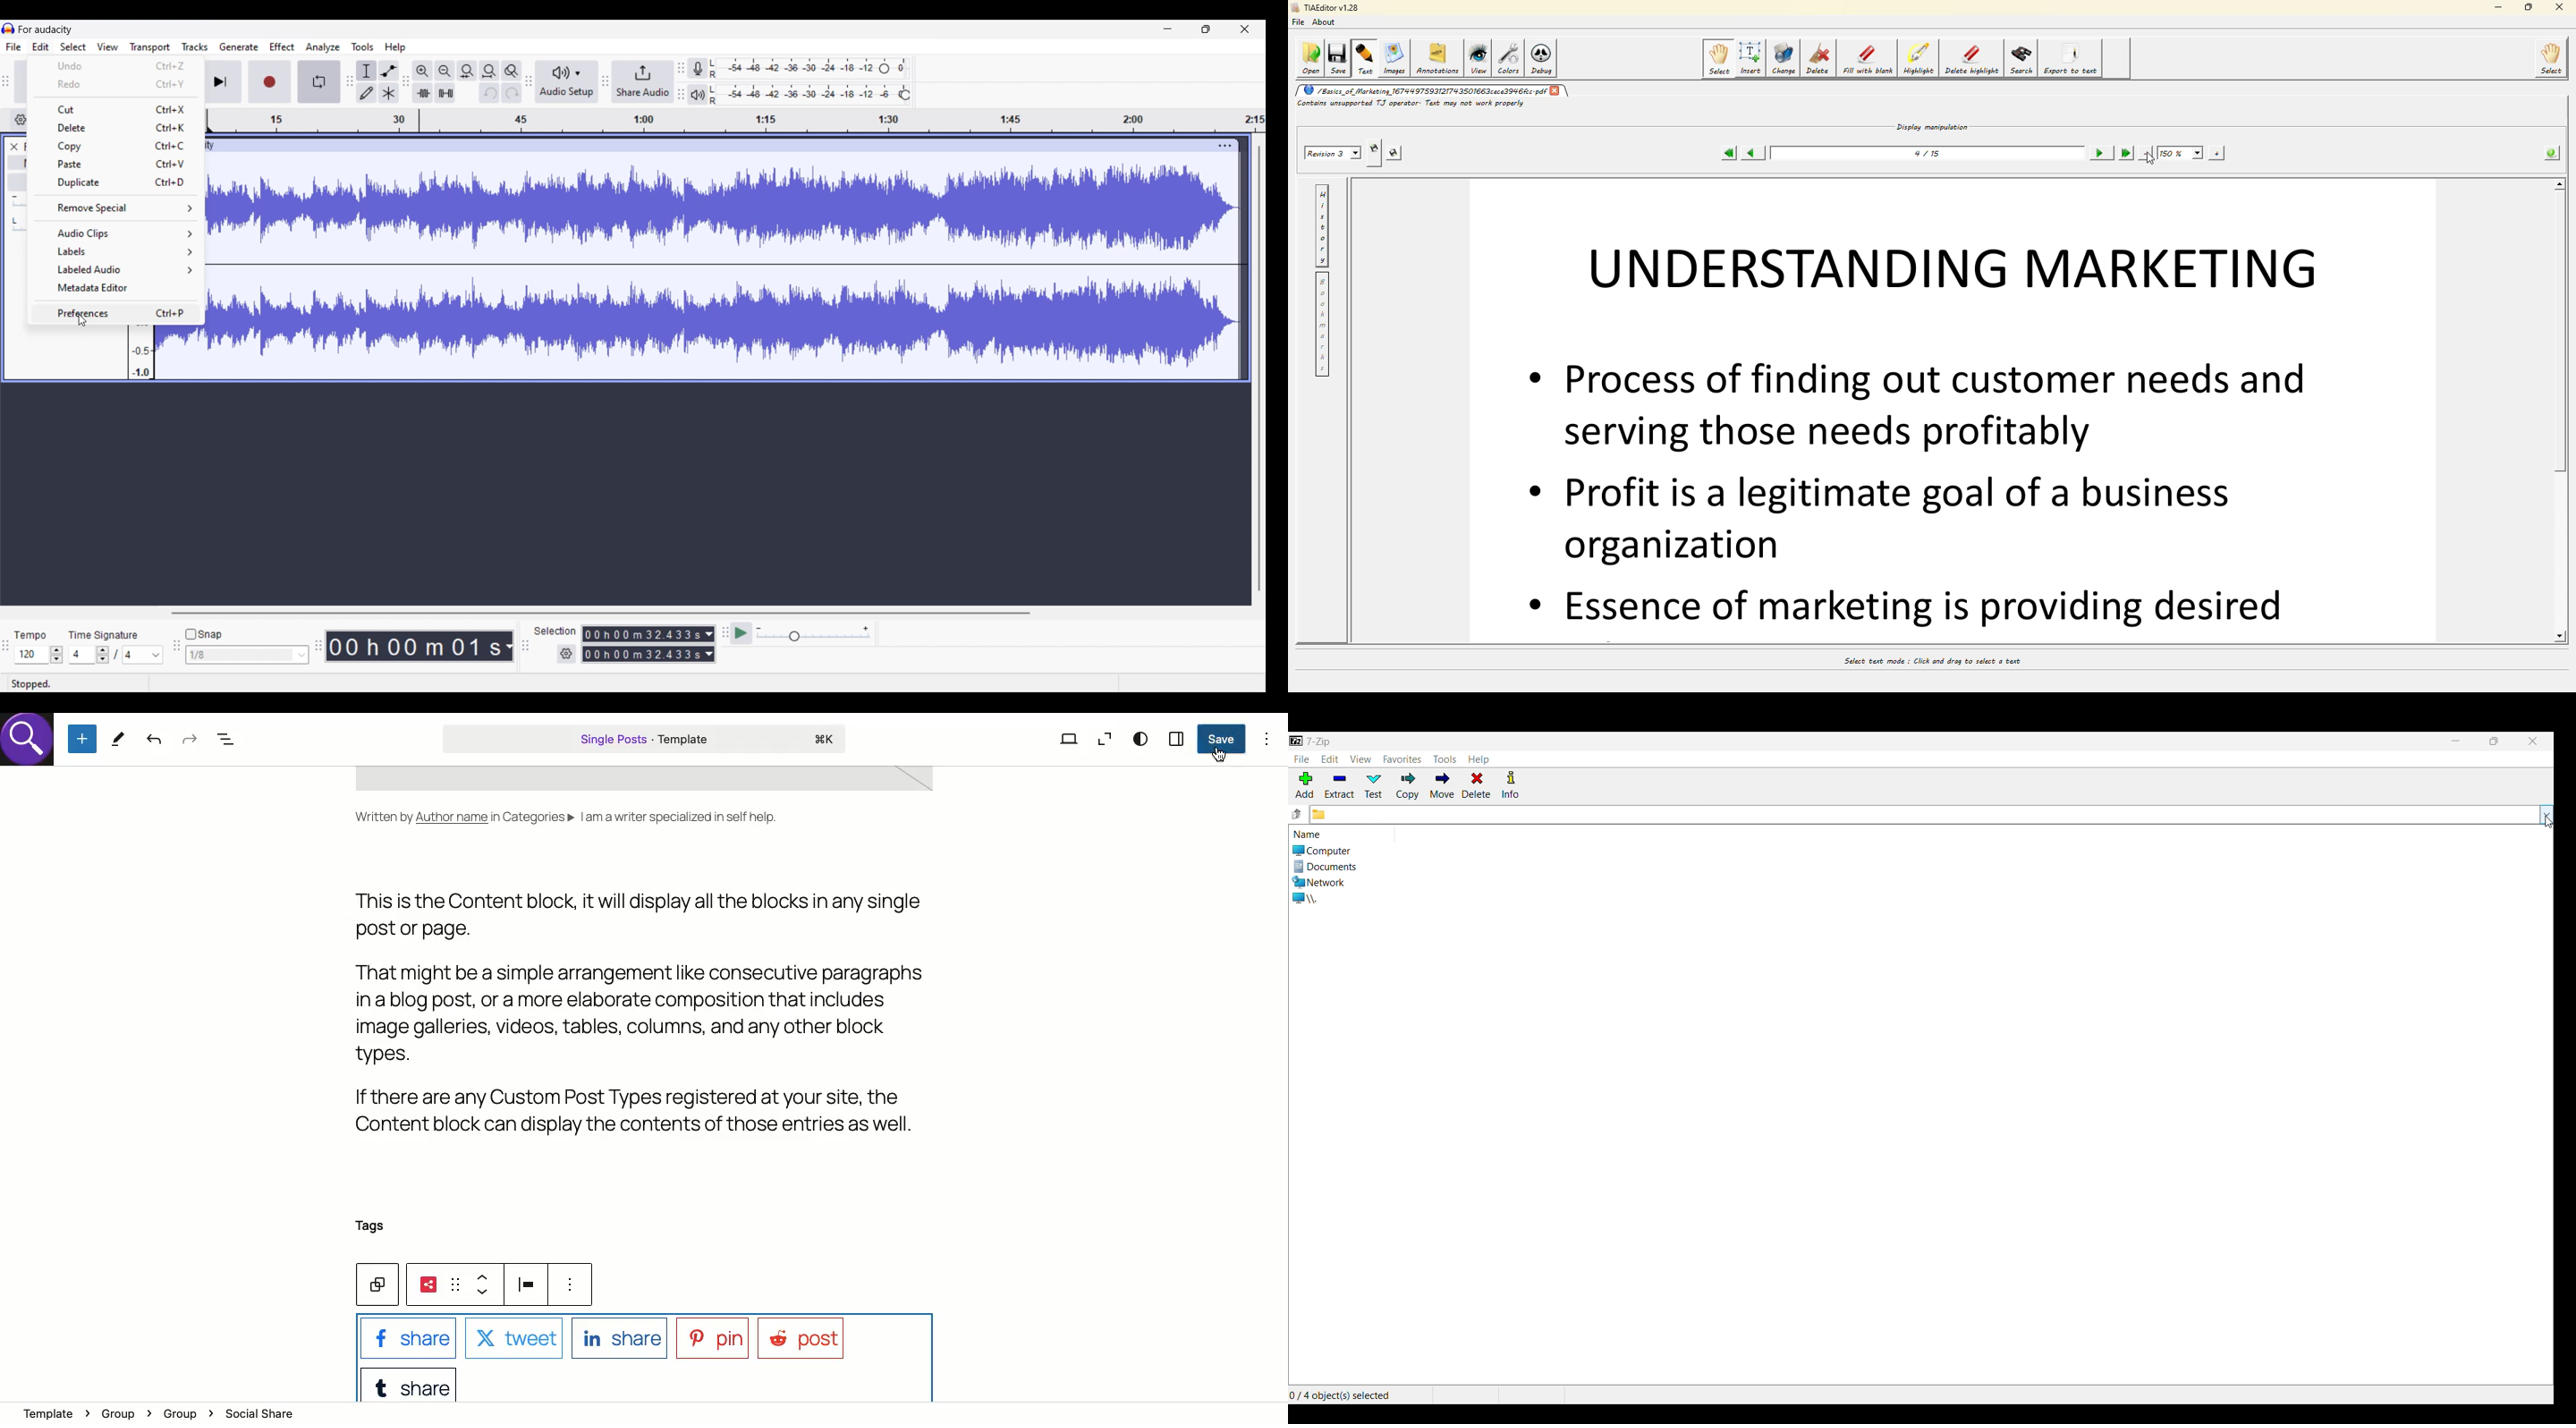 This screenshot has width=2576, height=1428. I want to click on Close interface, so click(1245, 29).